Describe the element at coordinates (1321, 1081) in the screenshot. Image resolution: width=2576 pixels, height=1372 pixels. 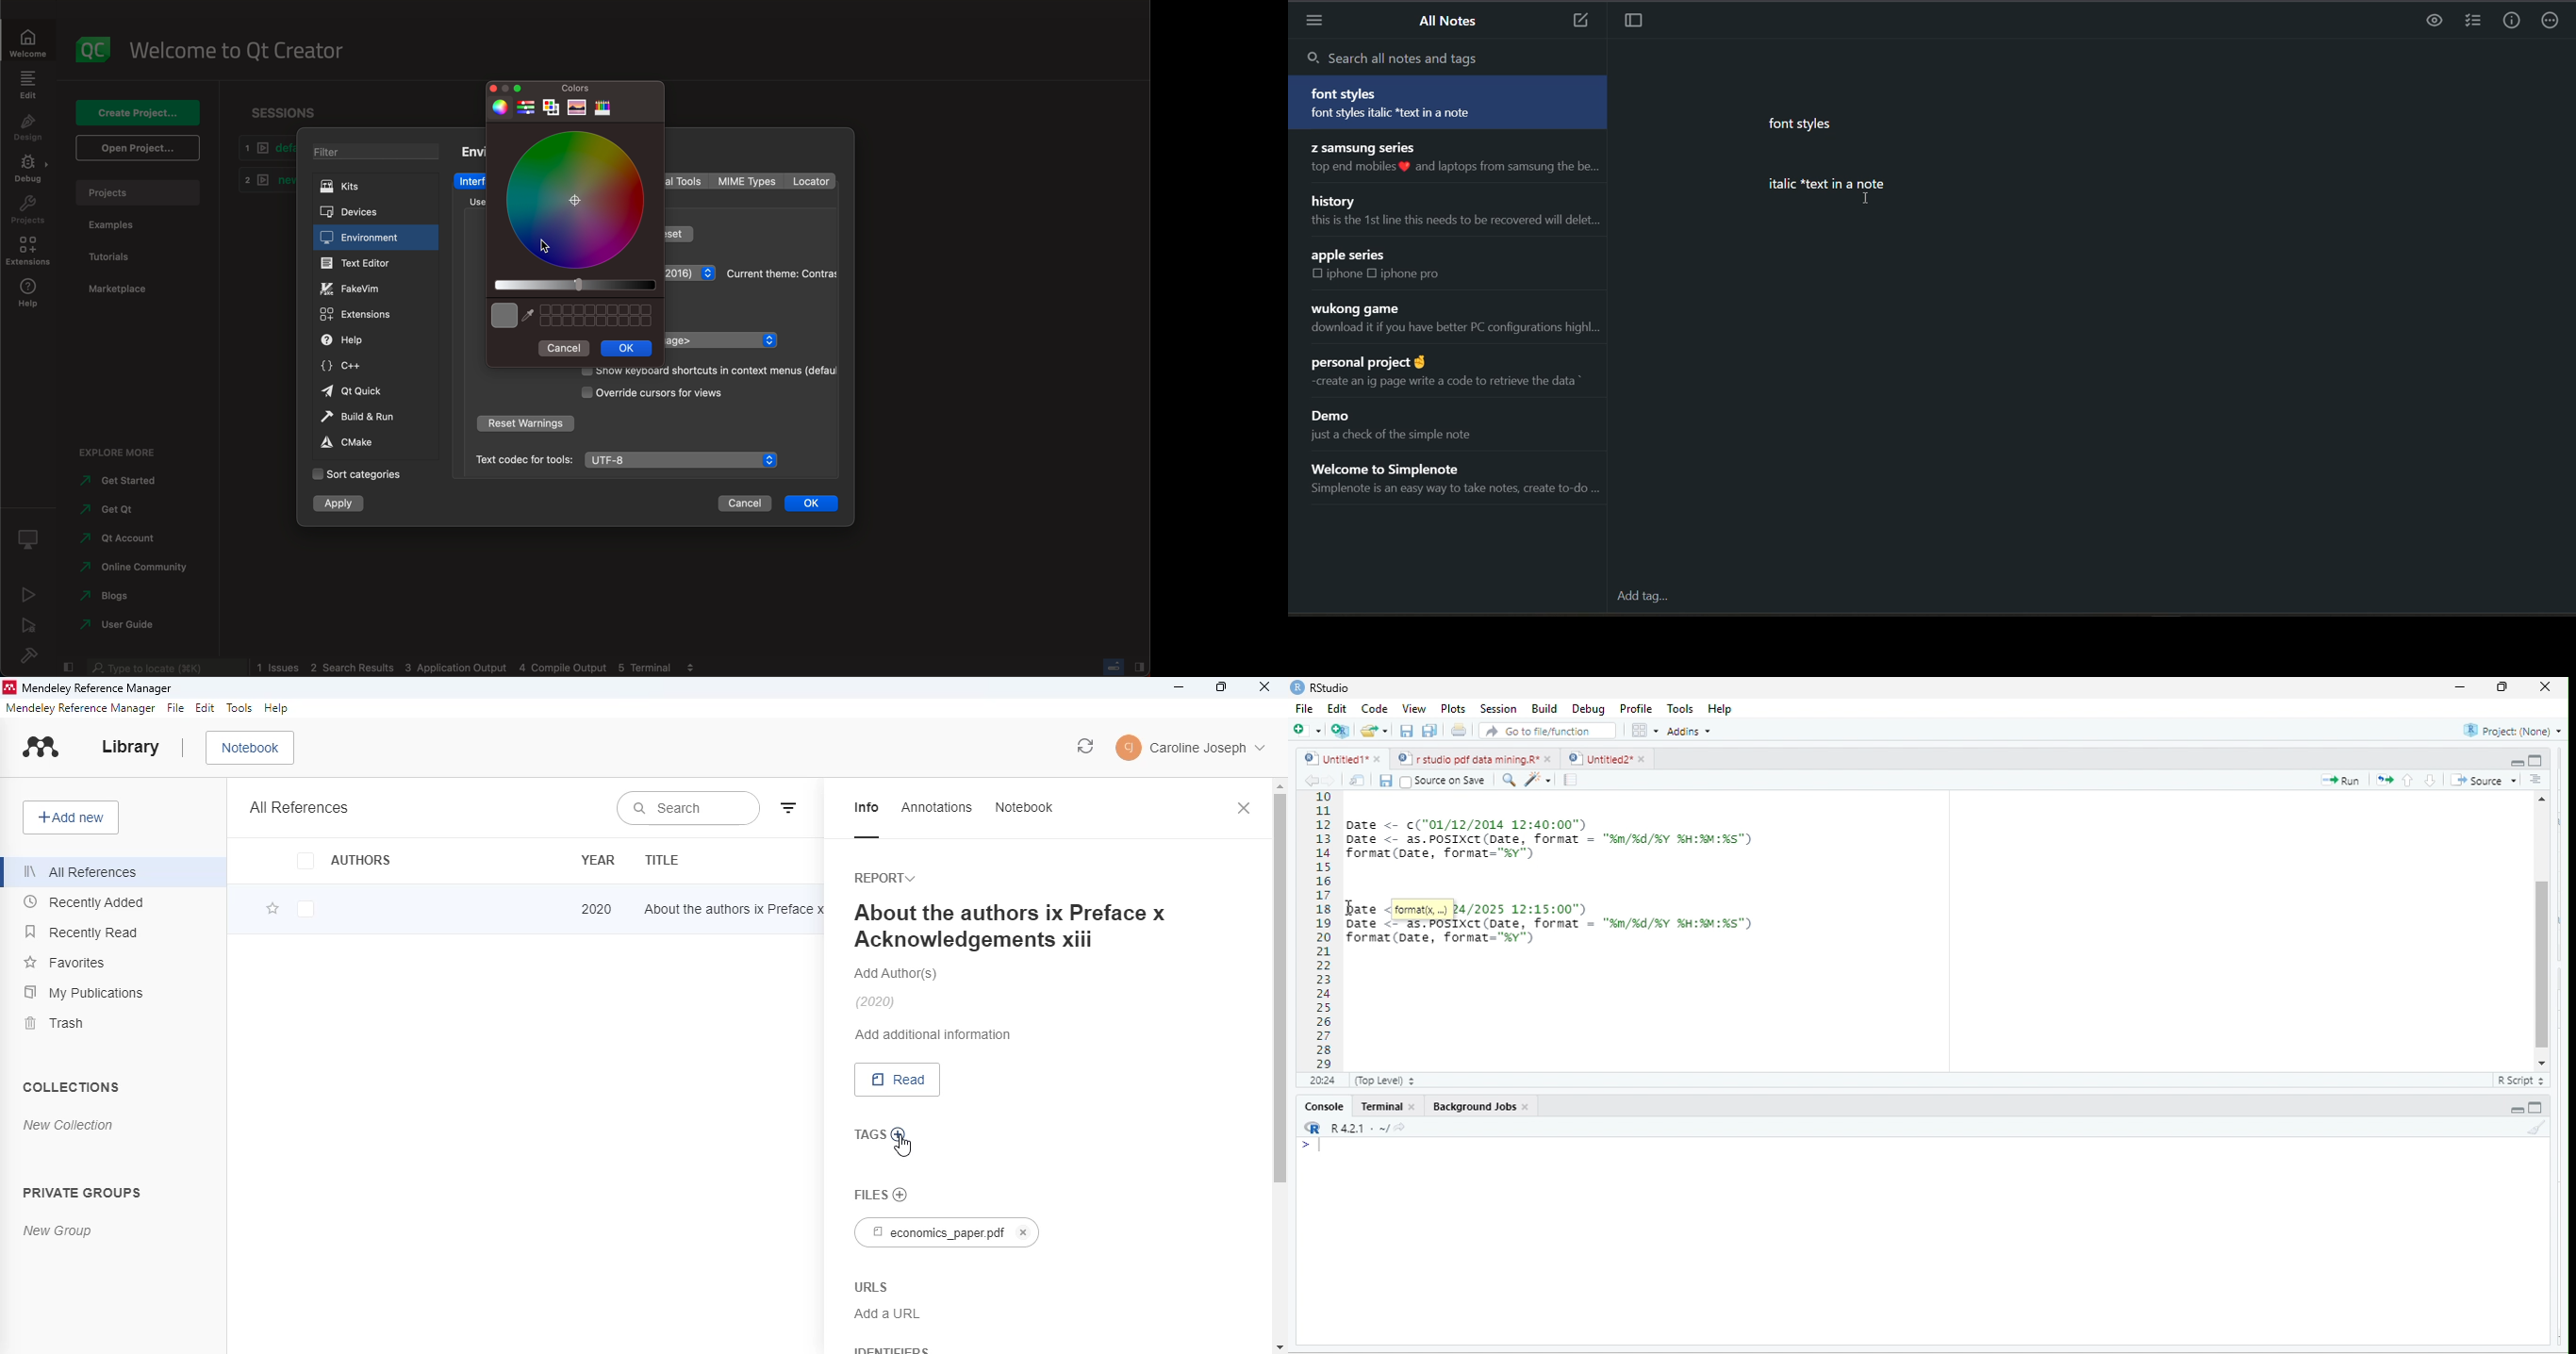
I see `181` at that location.